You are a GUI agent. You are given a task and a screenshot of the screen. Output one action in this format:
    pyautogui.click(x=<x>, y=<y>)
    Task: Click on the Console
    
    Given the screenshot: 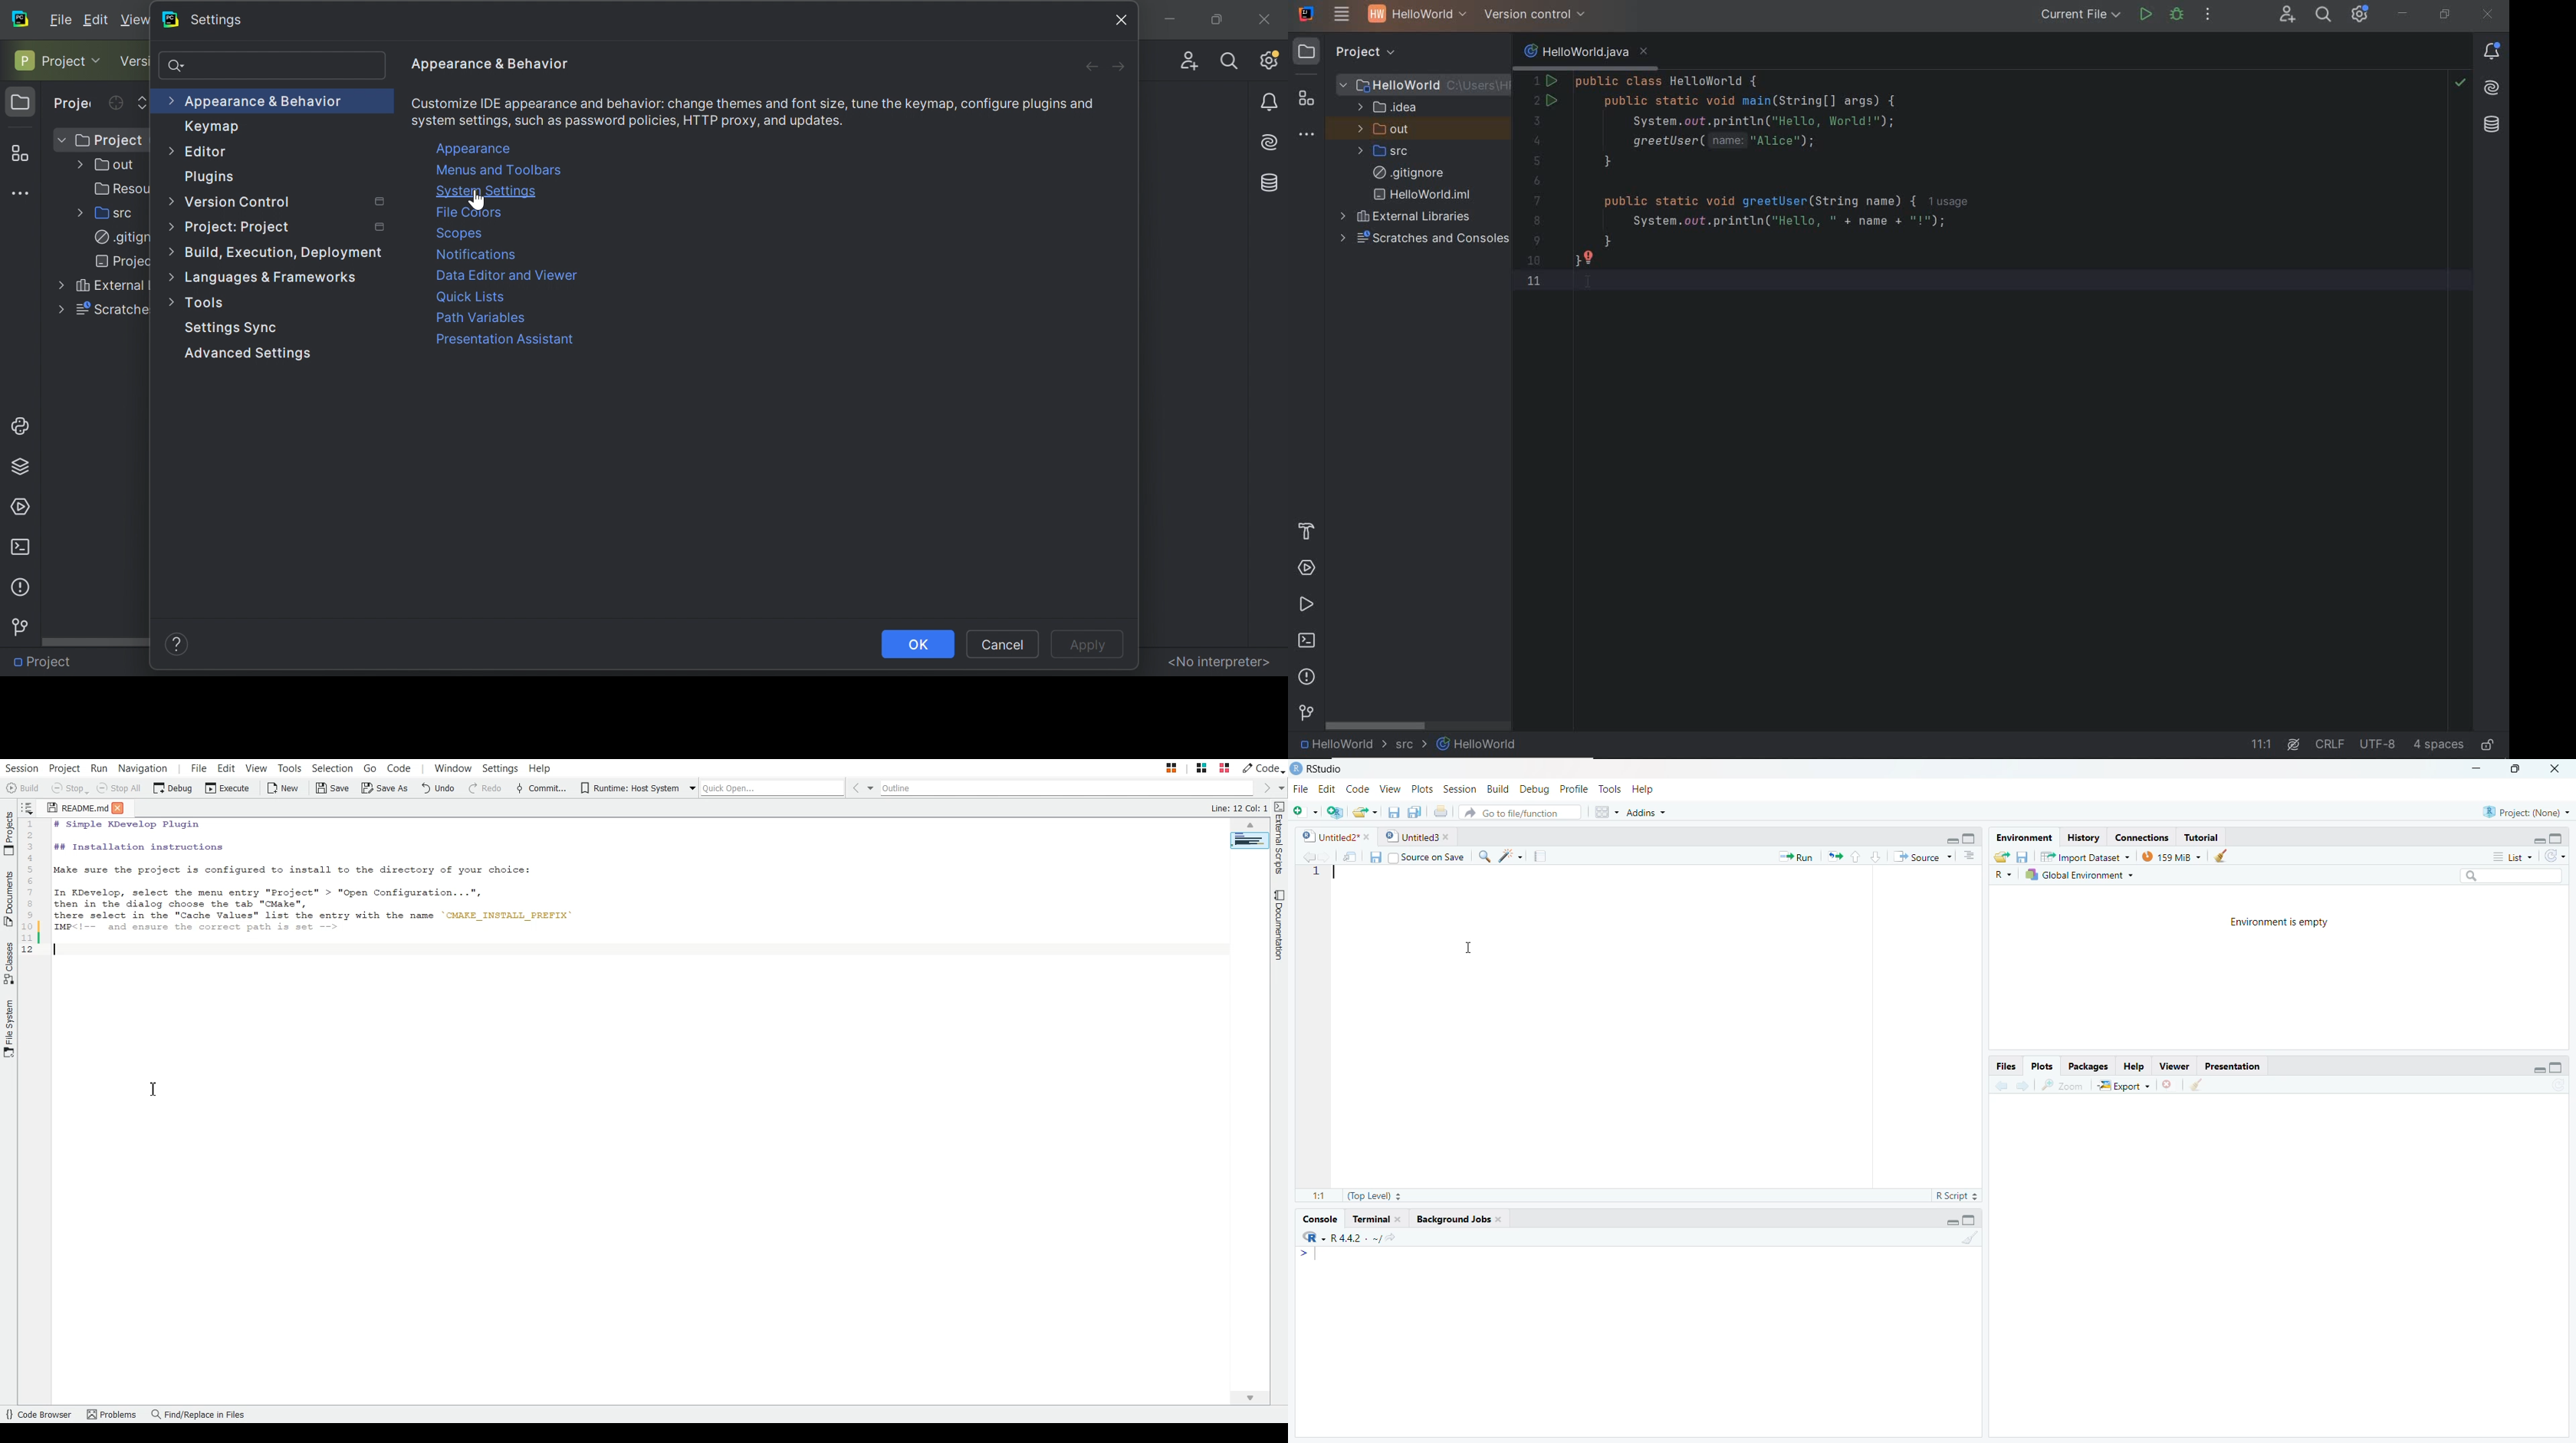 What is the action you would take?
    pyautogui.click(x=1320, y=1219)
    